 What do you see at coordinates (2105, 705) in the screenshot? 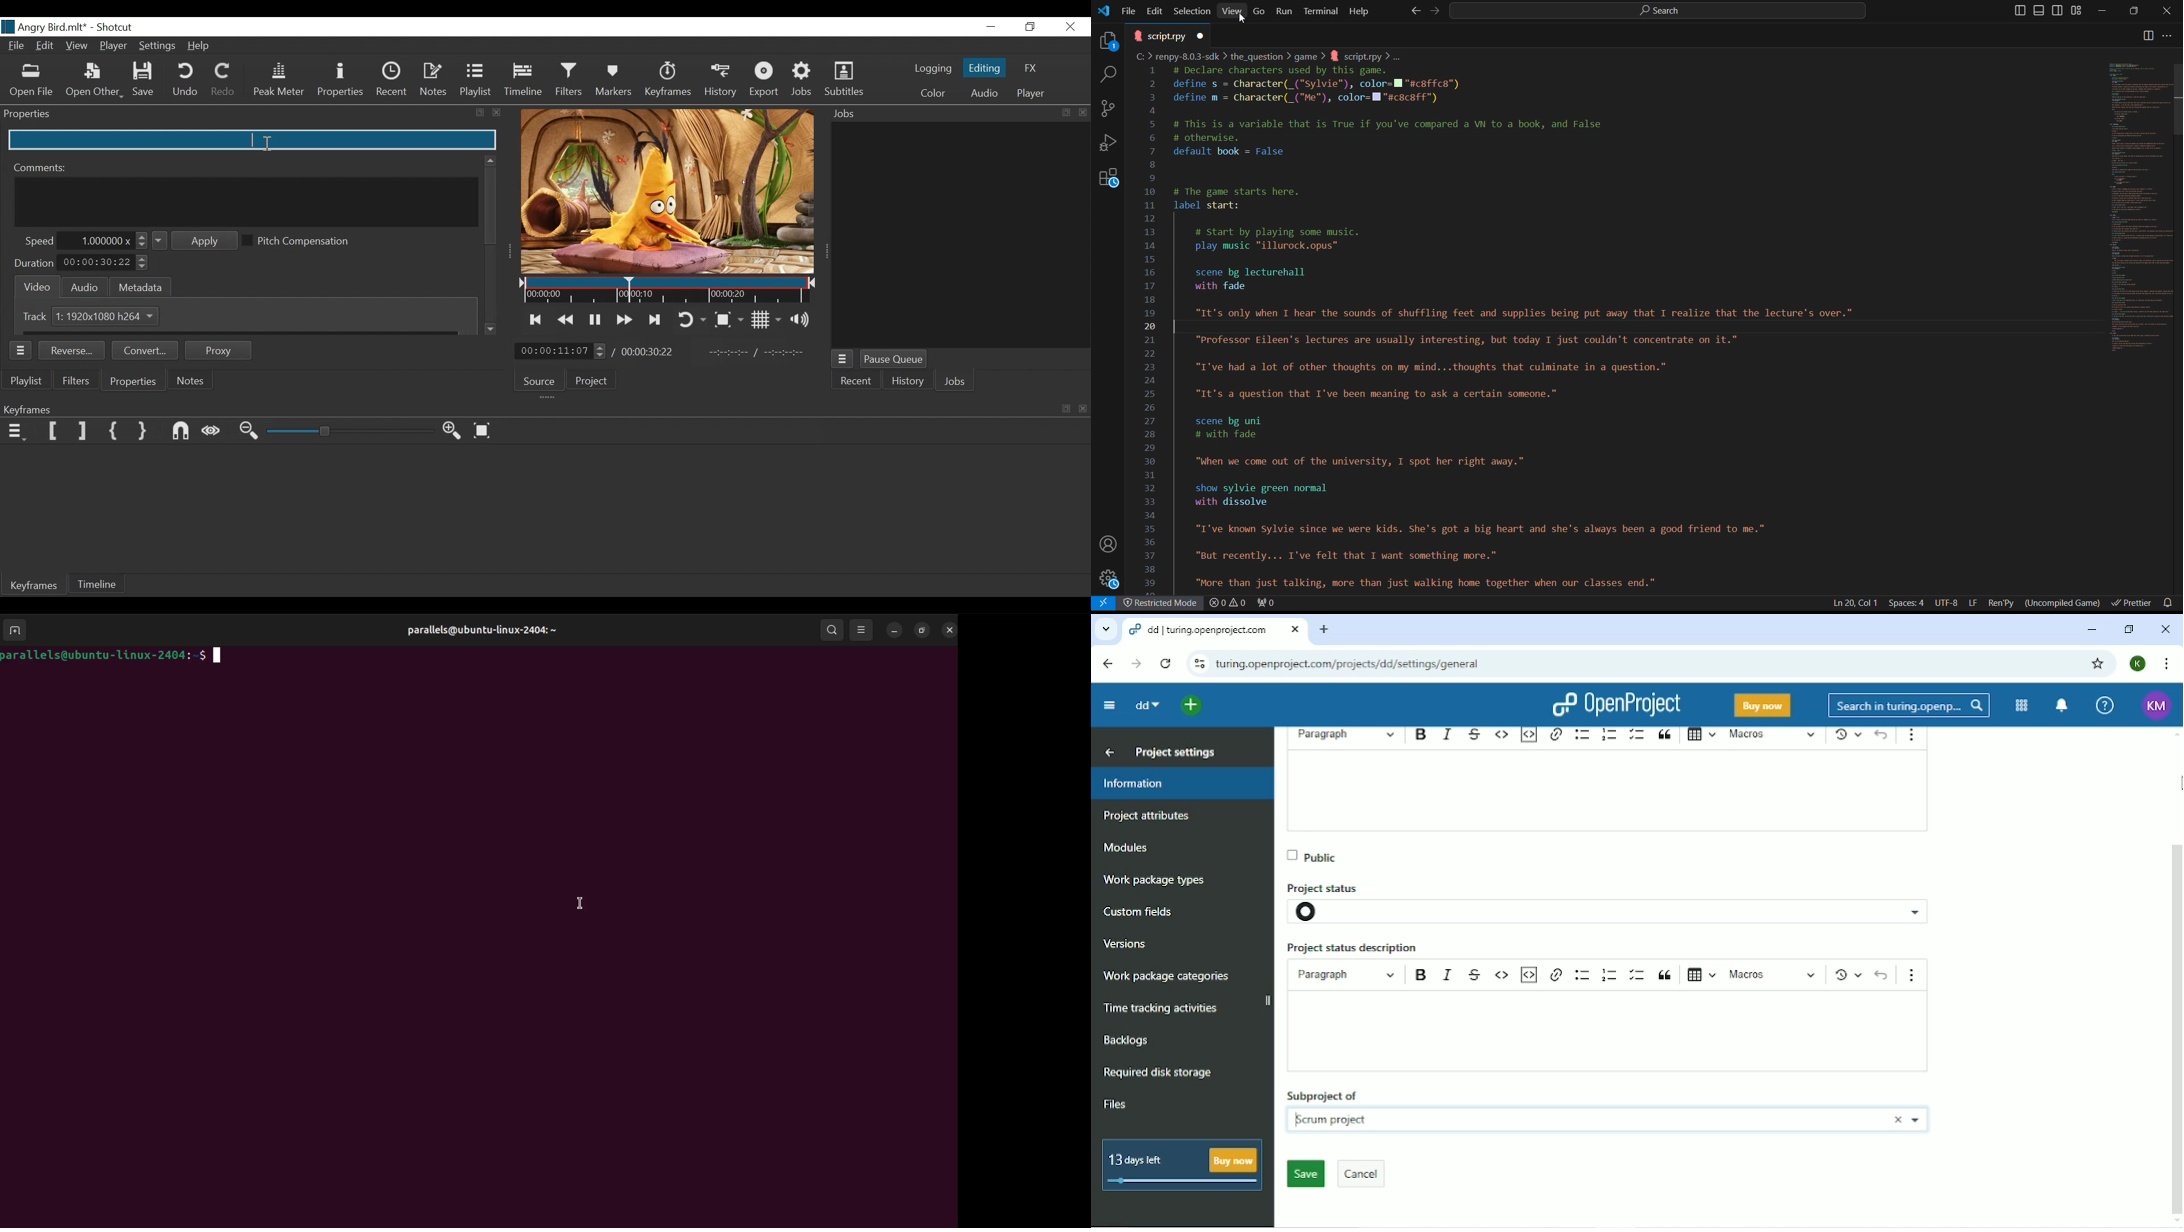
I see `Help` at bounding box center [2105, 705].